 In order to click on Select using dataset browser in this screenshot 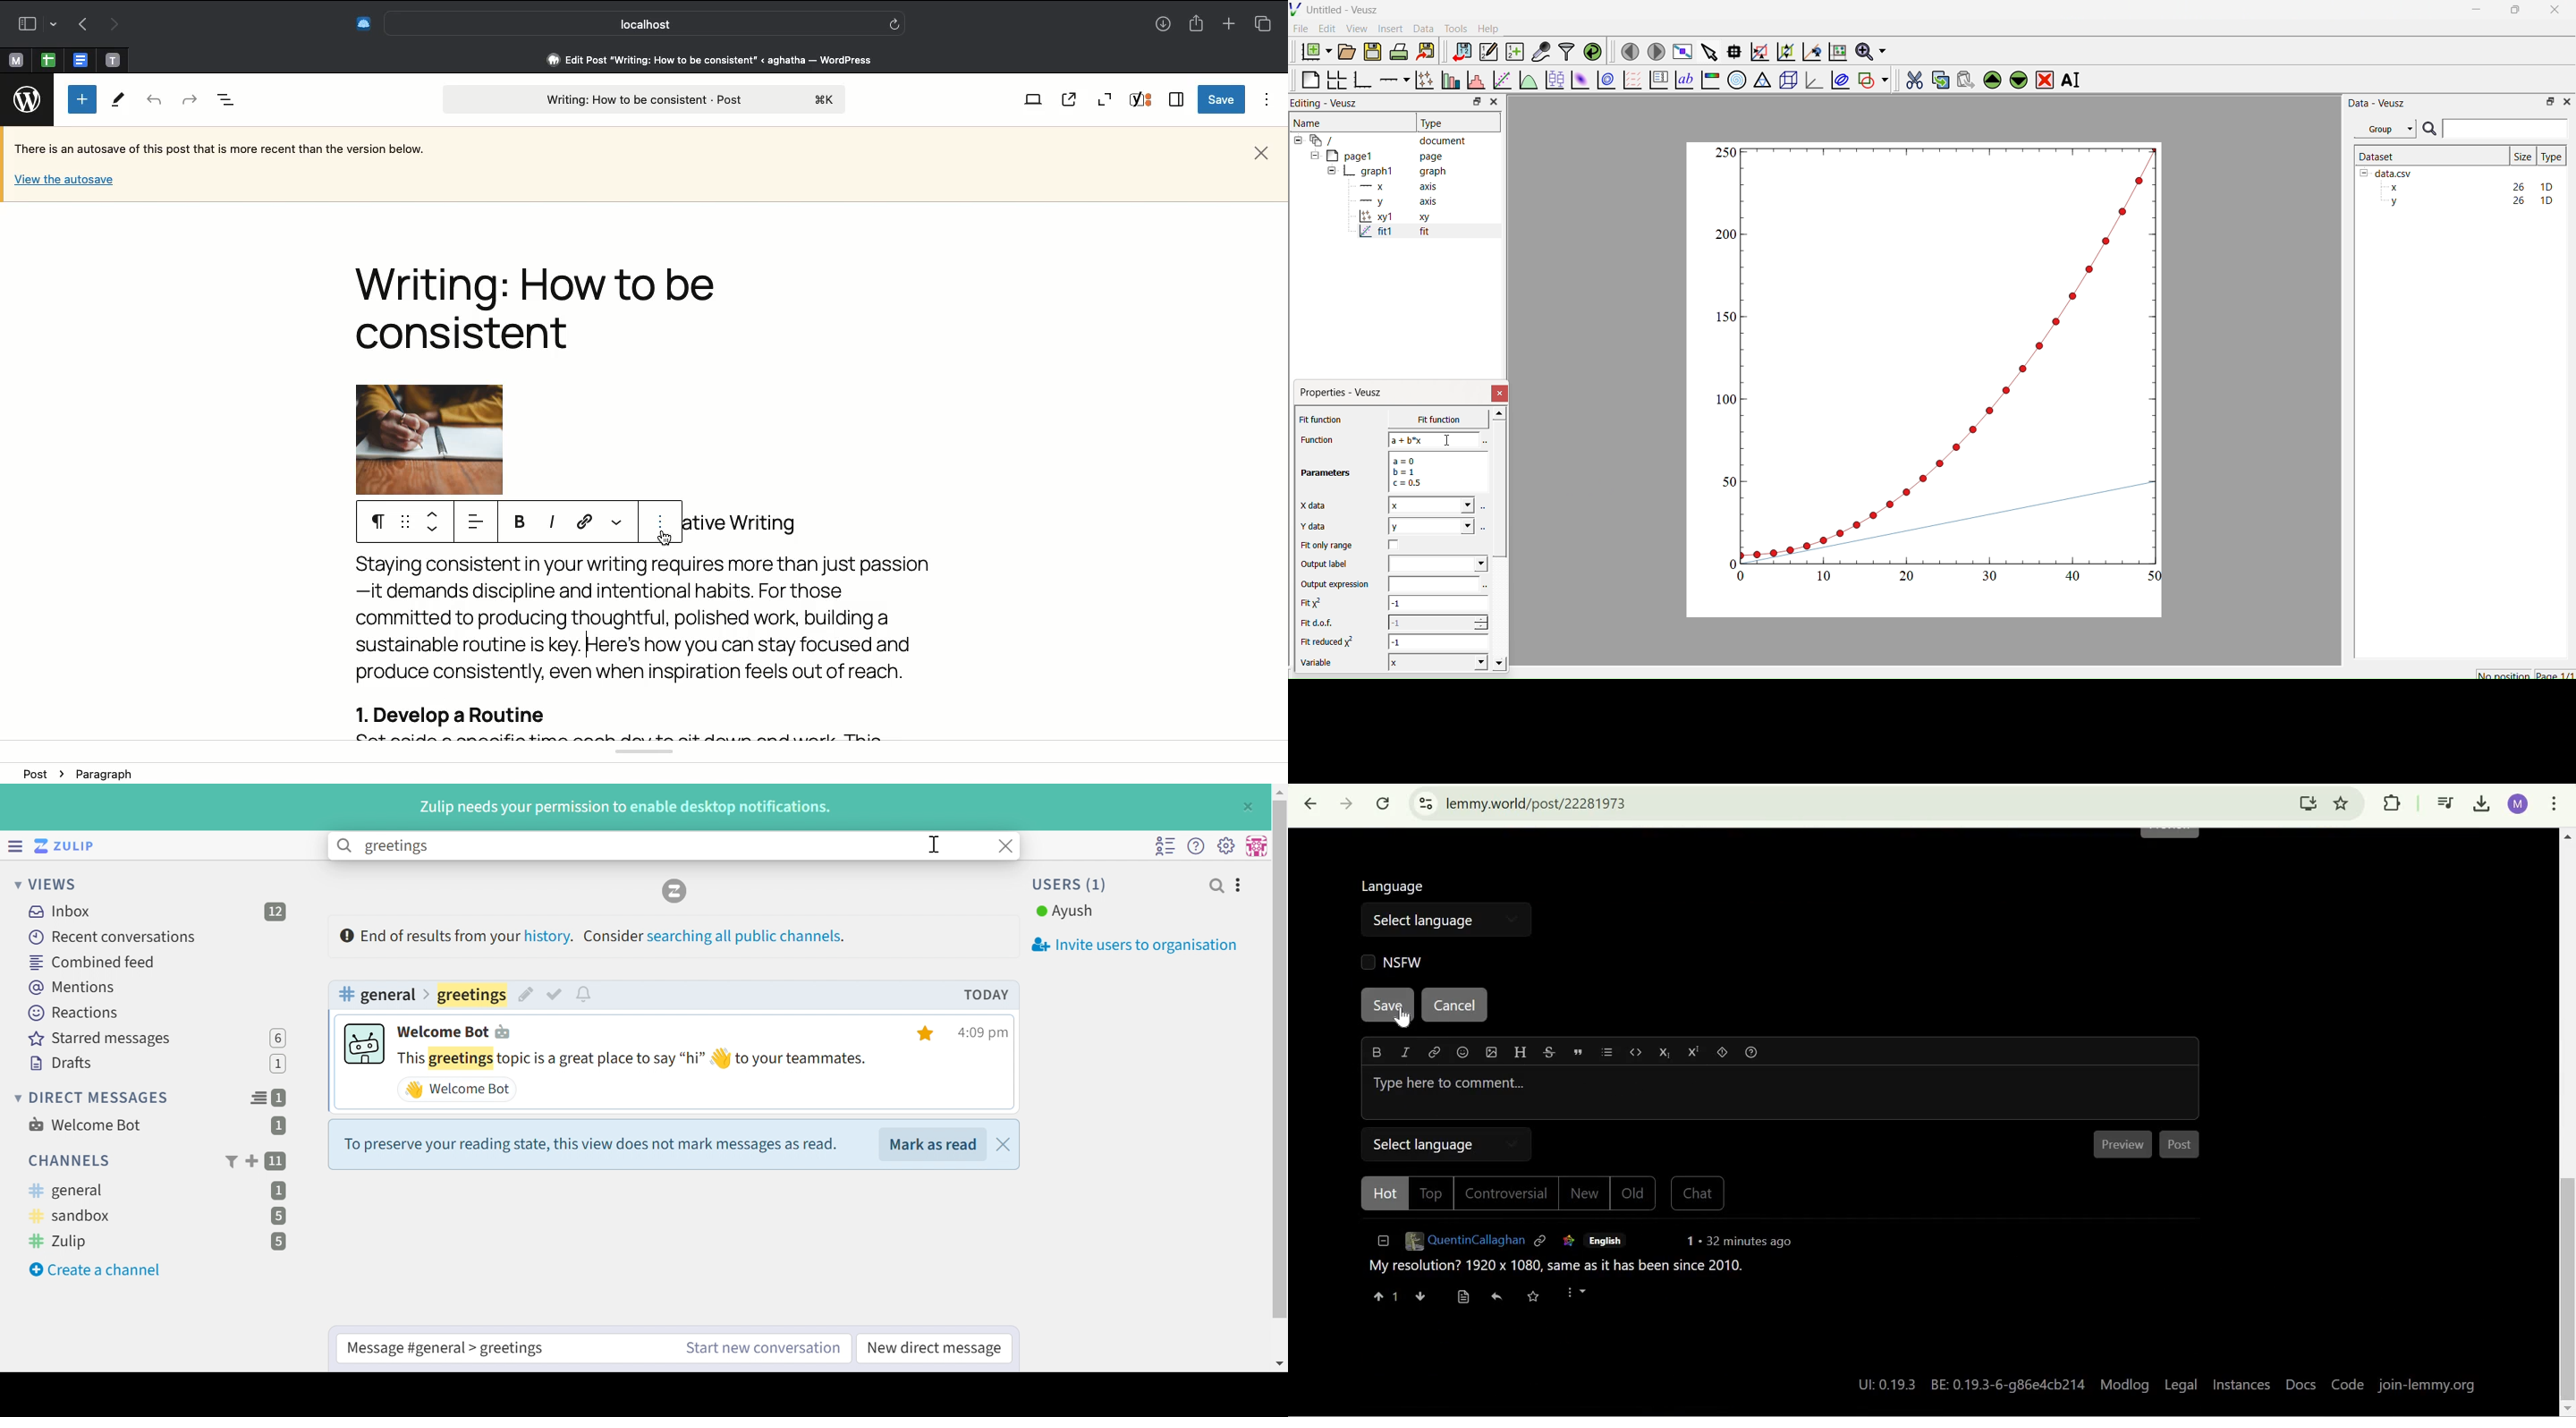, I will do `click(1483, 442)`.